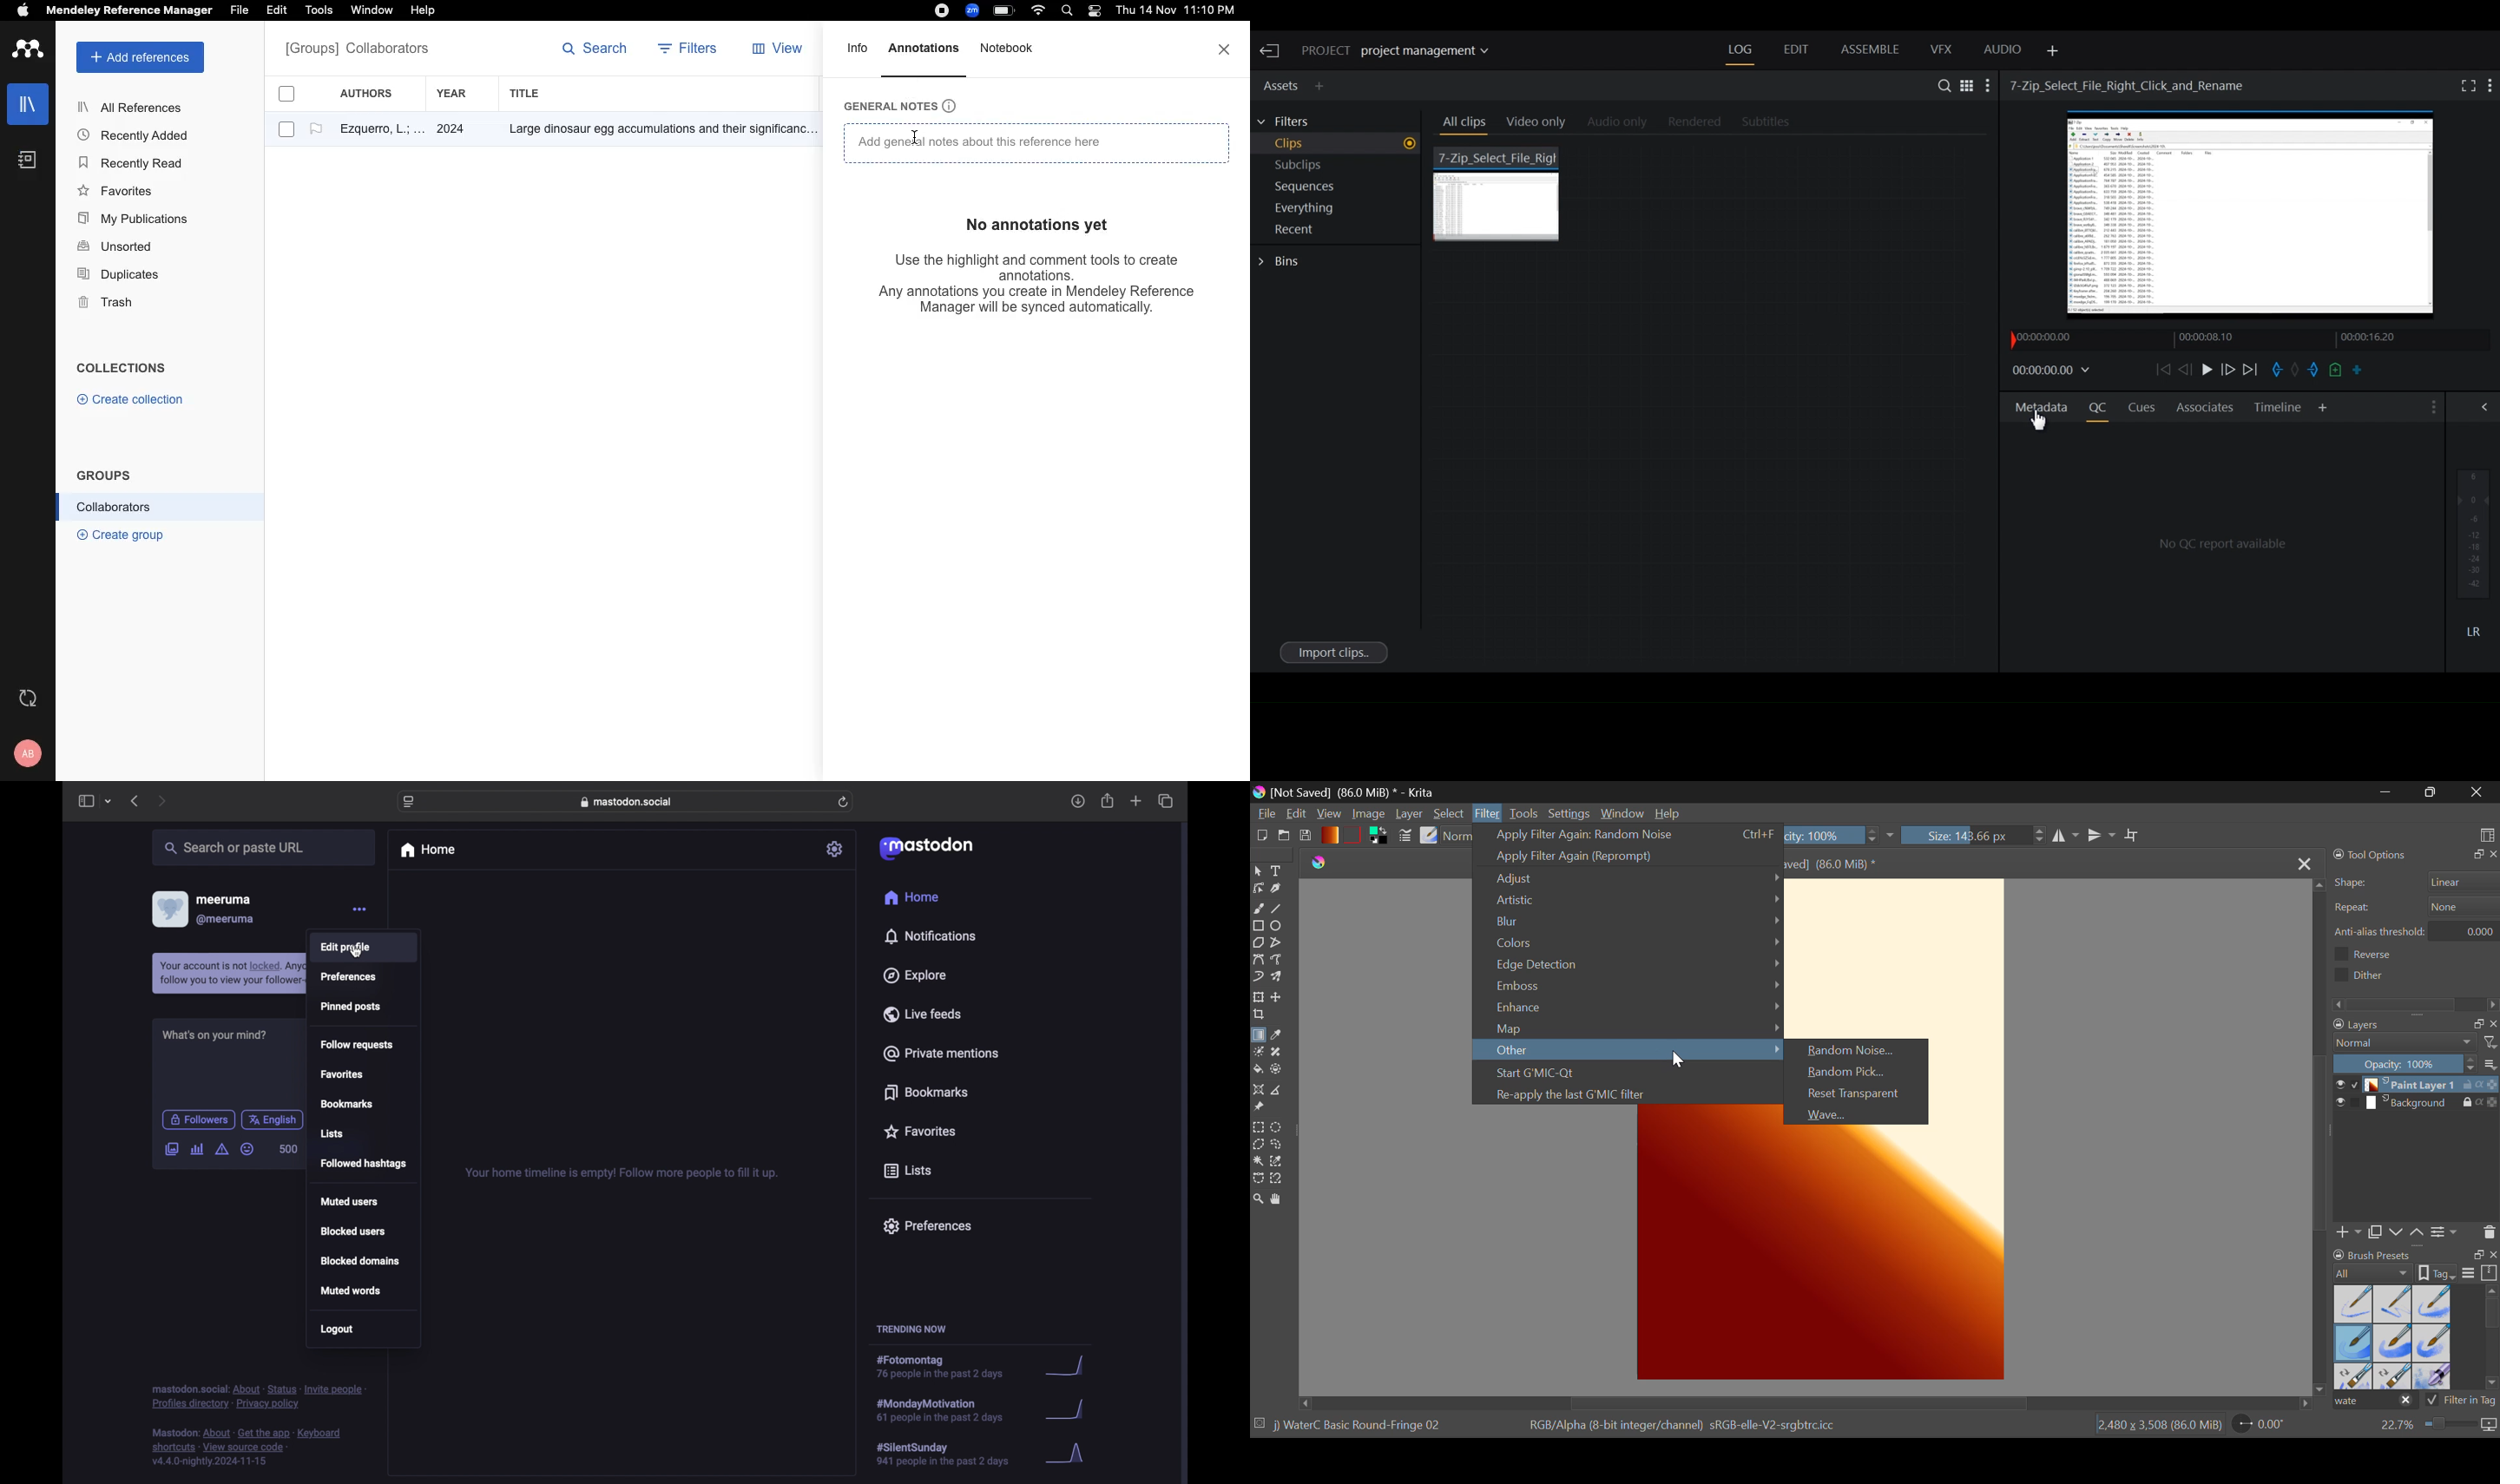 Image resolution: width=2520 pixels, height=1484 pixels. What do you see at coordinates (2305, 1404) in the screenshot?
I see `move right` at bounding box center [2305, 1404].